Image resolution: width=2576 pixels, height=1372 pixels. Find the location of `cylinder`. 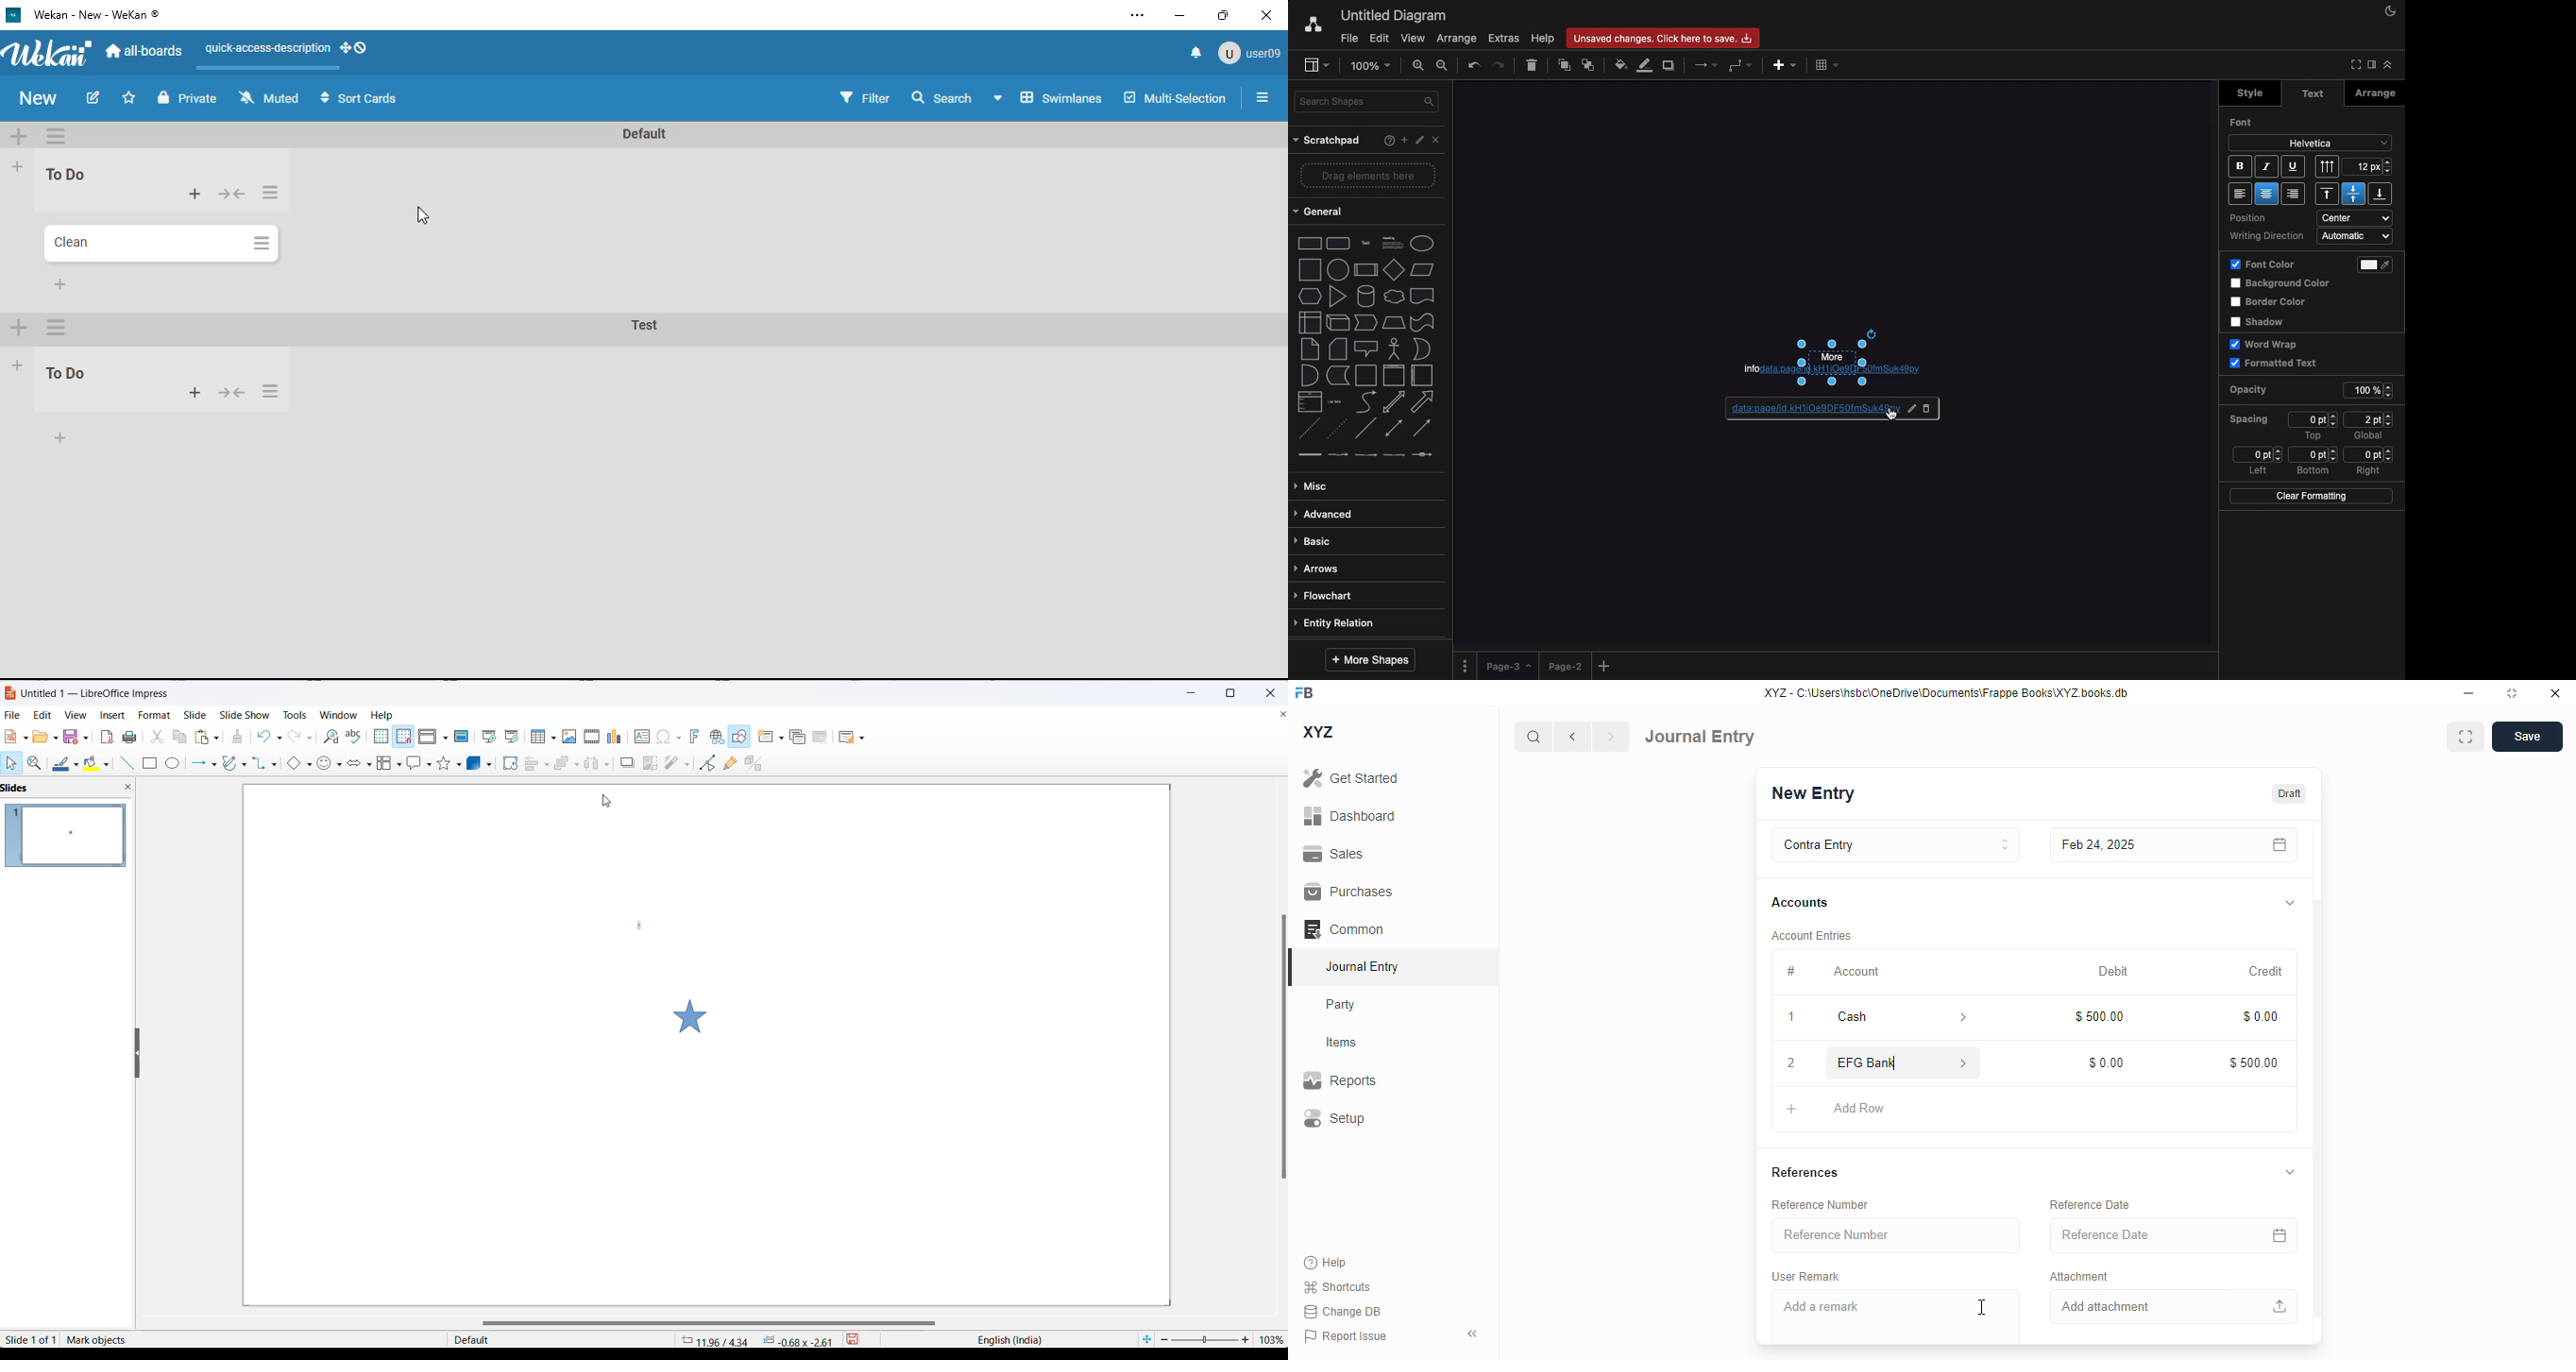

cylinder is located at coordinates (1366, 296).